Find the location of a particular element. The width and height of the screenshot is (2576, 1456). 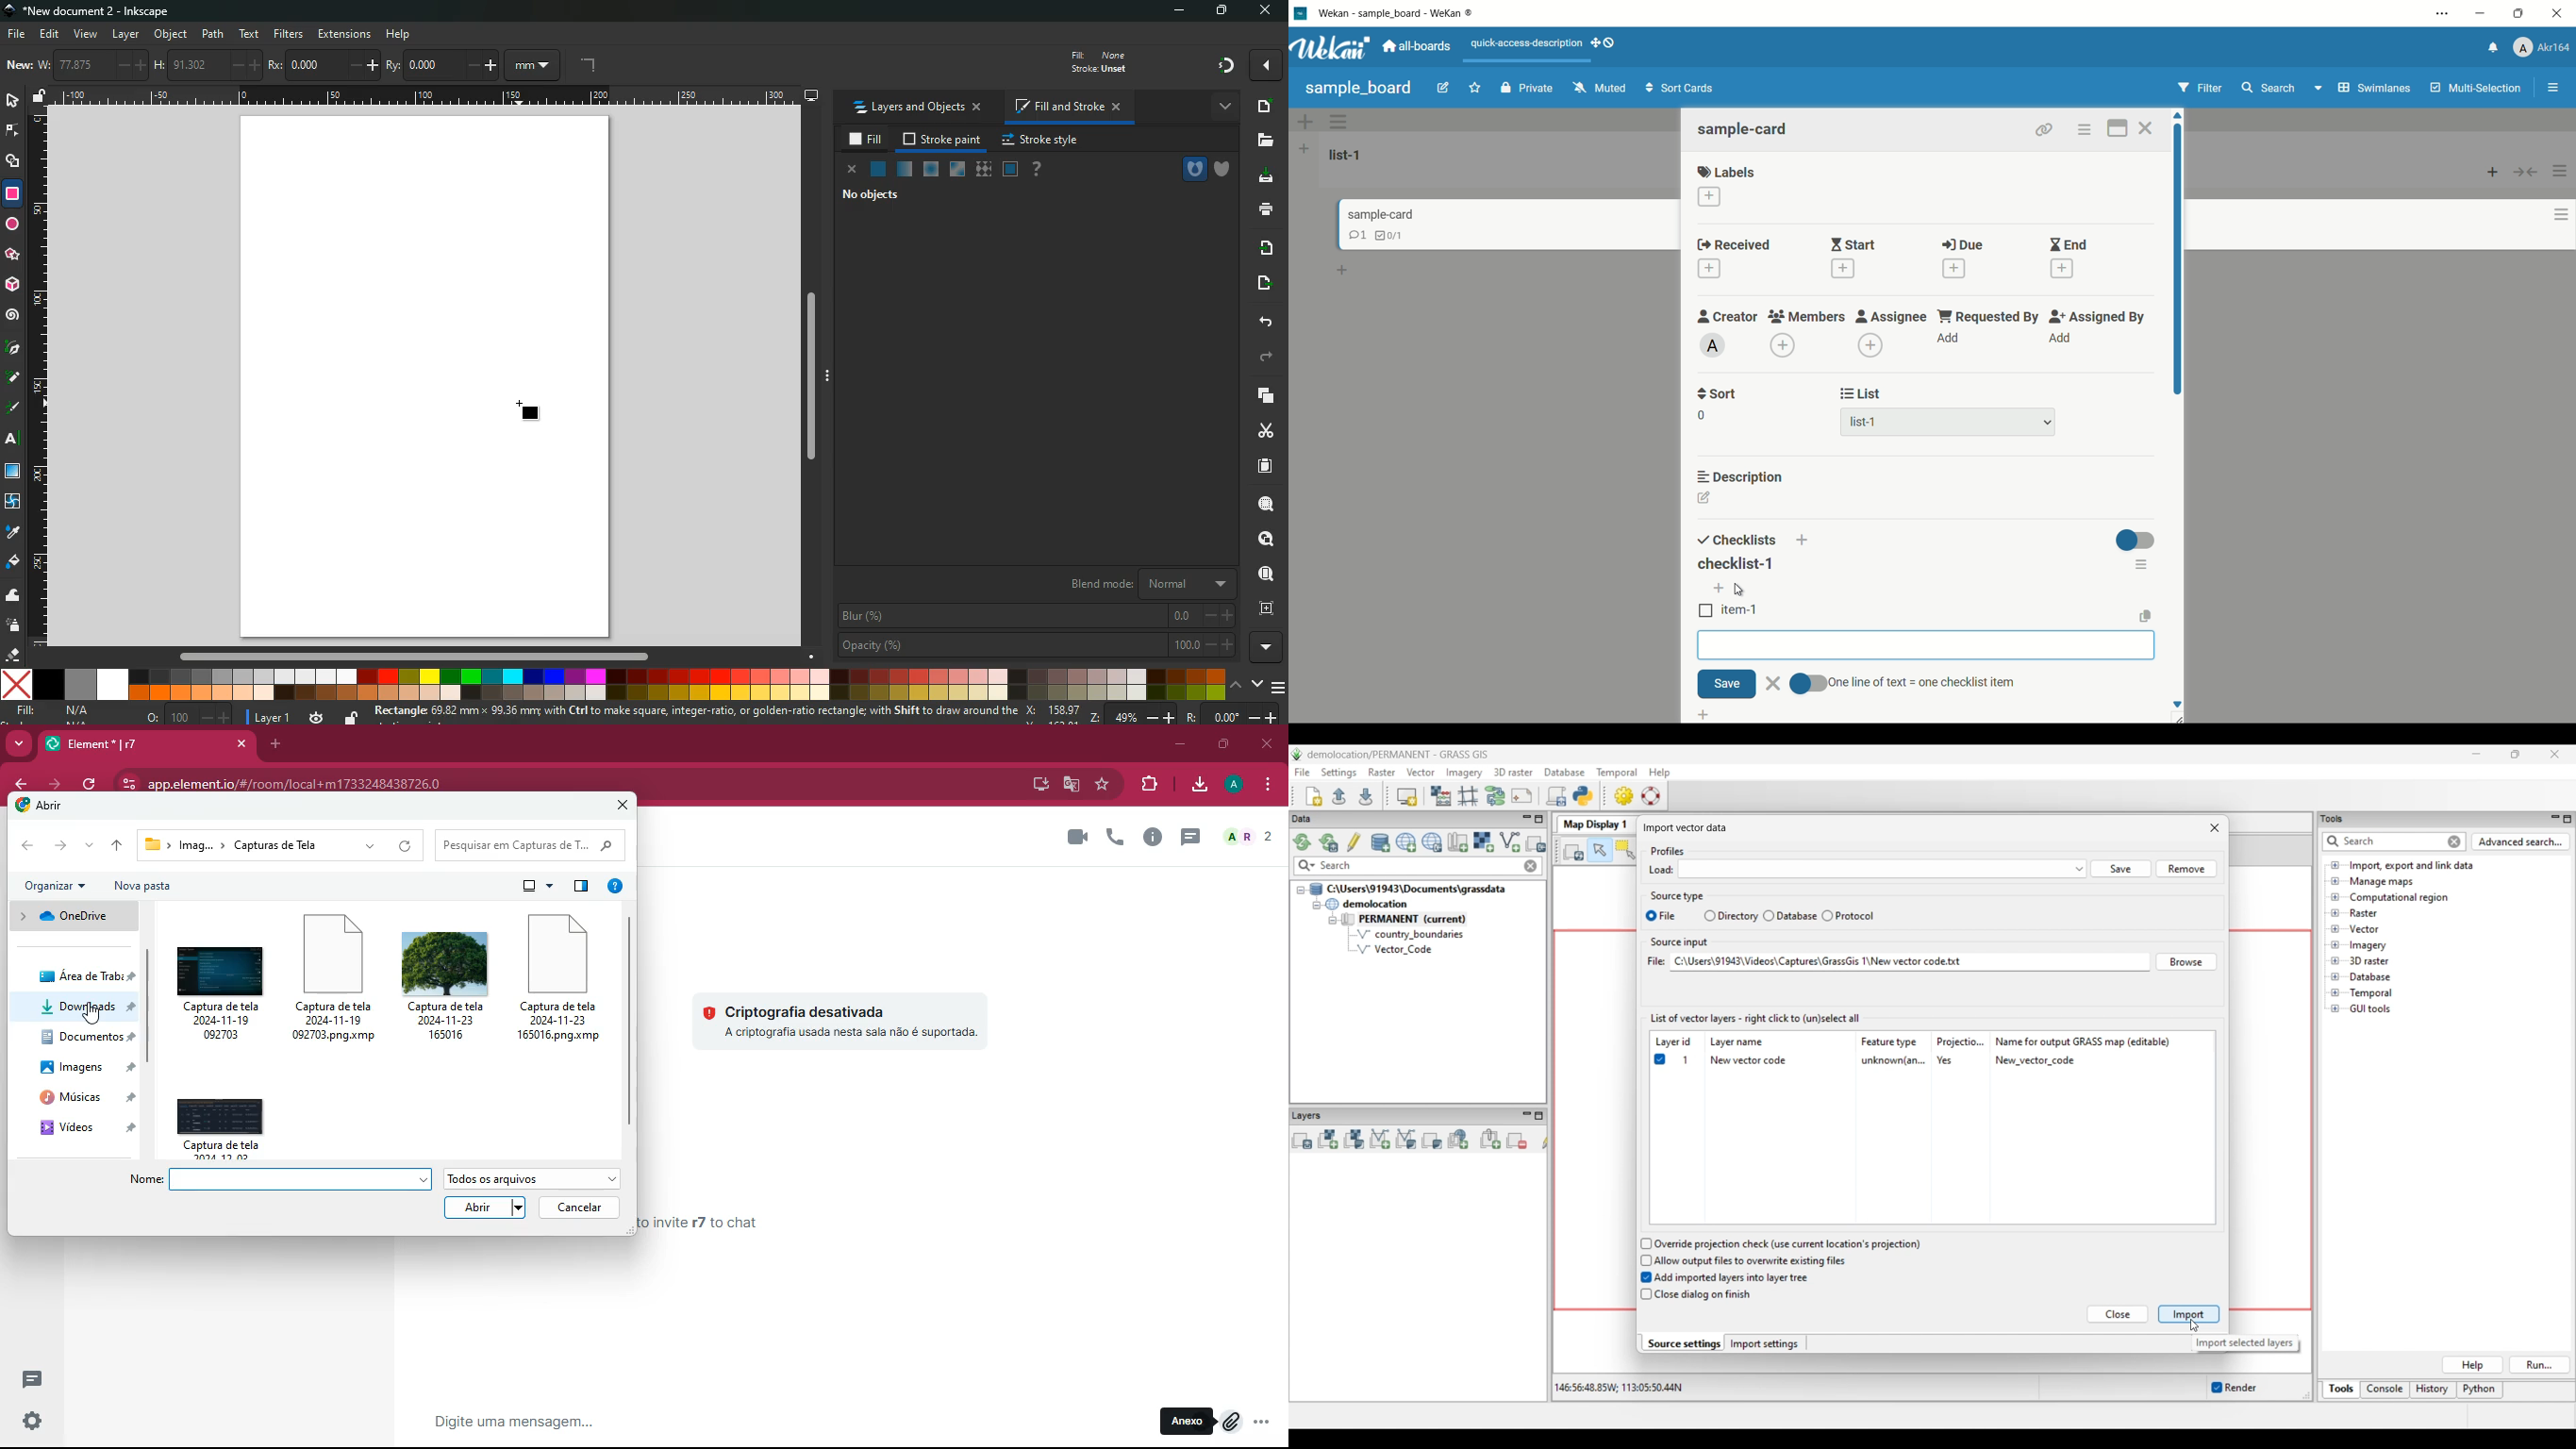

entension is located at coordinates (1145, 785).